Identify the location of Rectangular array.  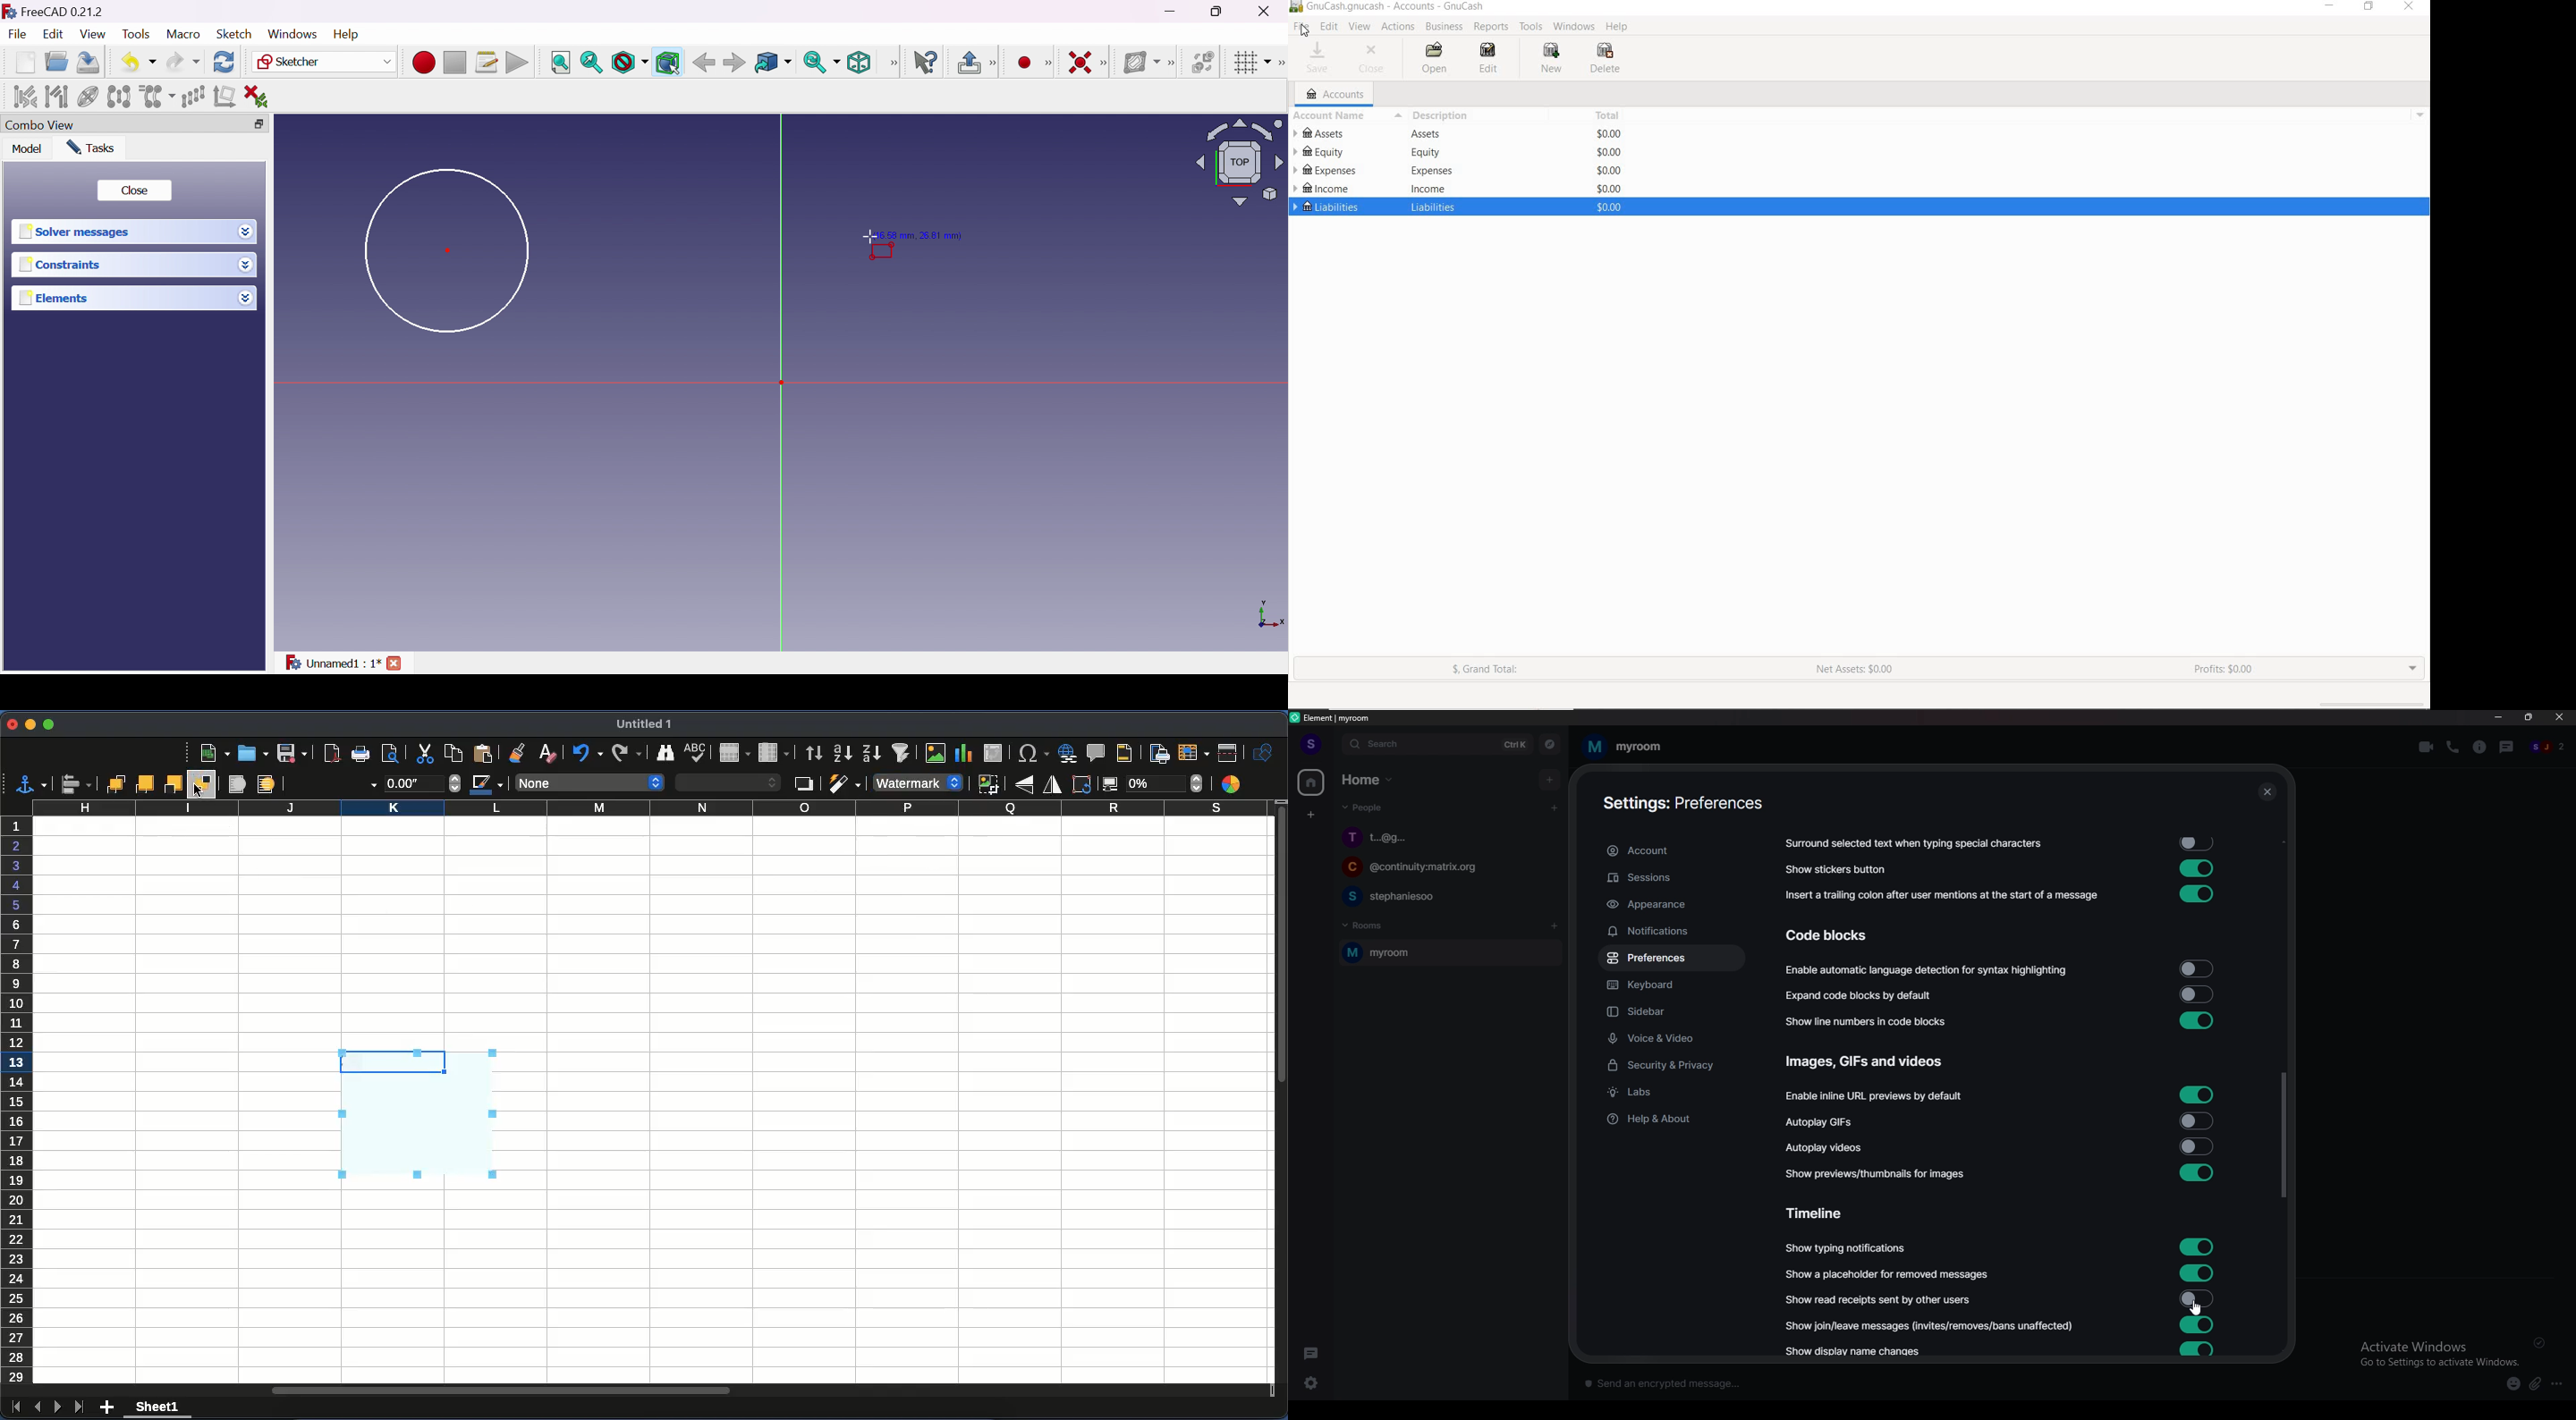
(193, 95).